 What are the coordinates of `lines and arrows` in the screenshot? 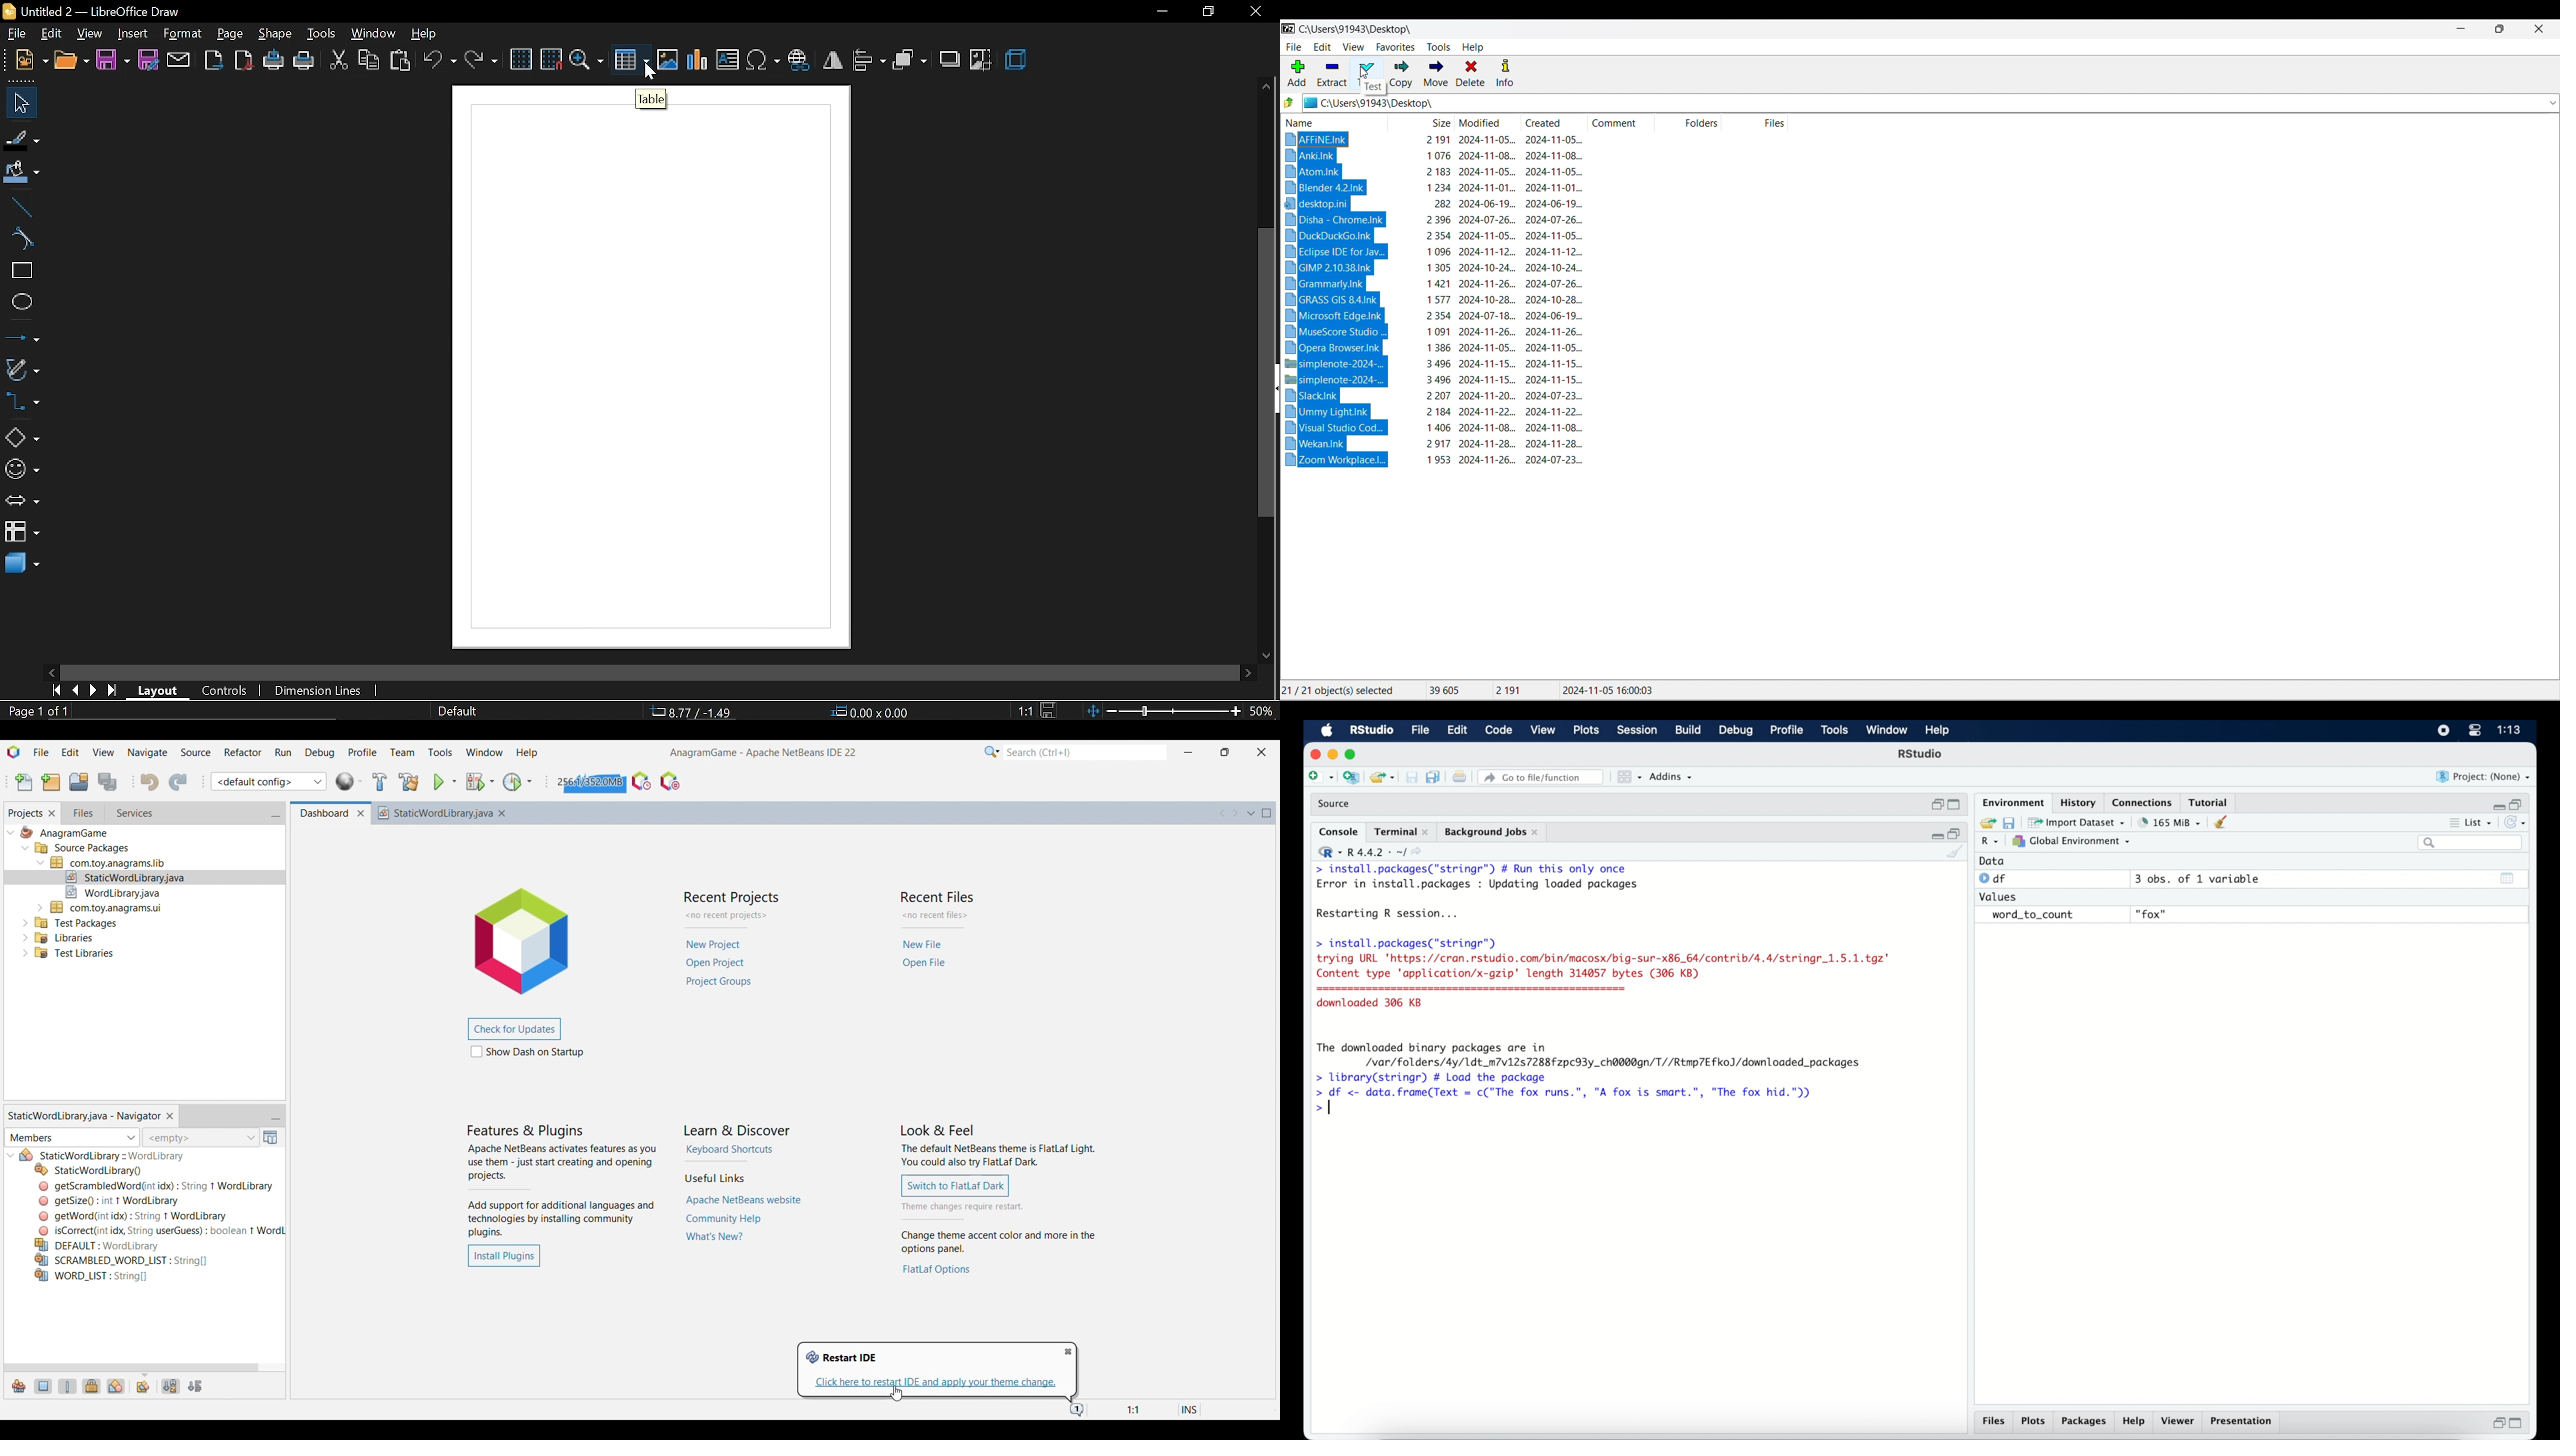 It's located at (24, 340).